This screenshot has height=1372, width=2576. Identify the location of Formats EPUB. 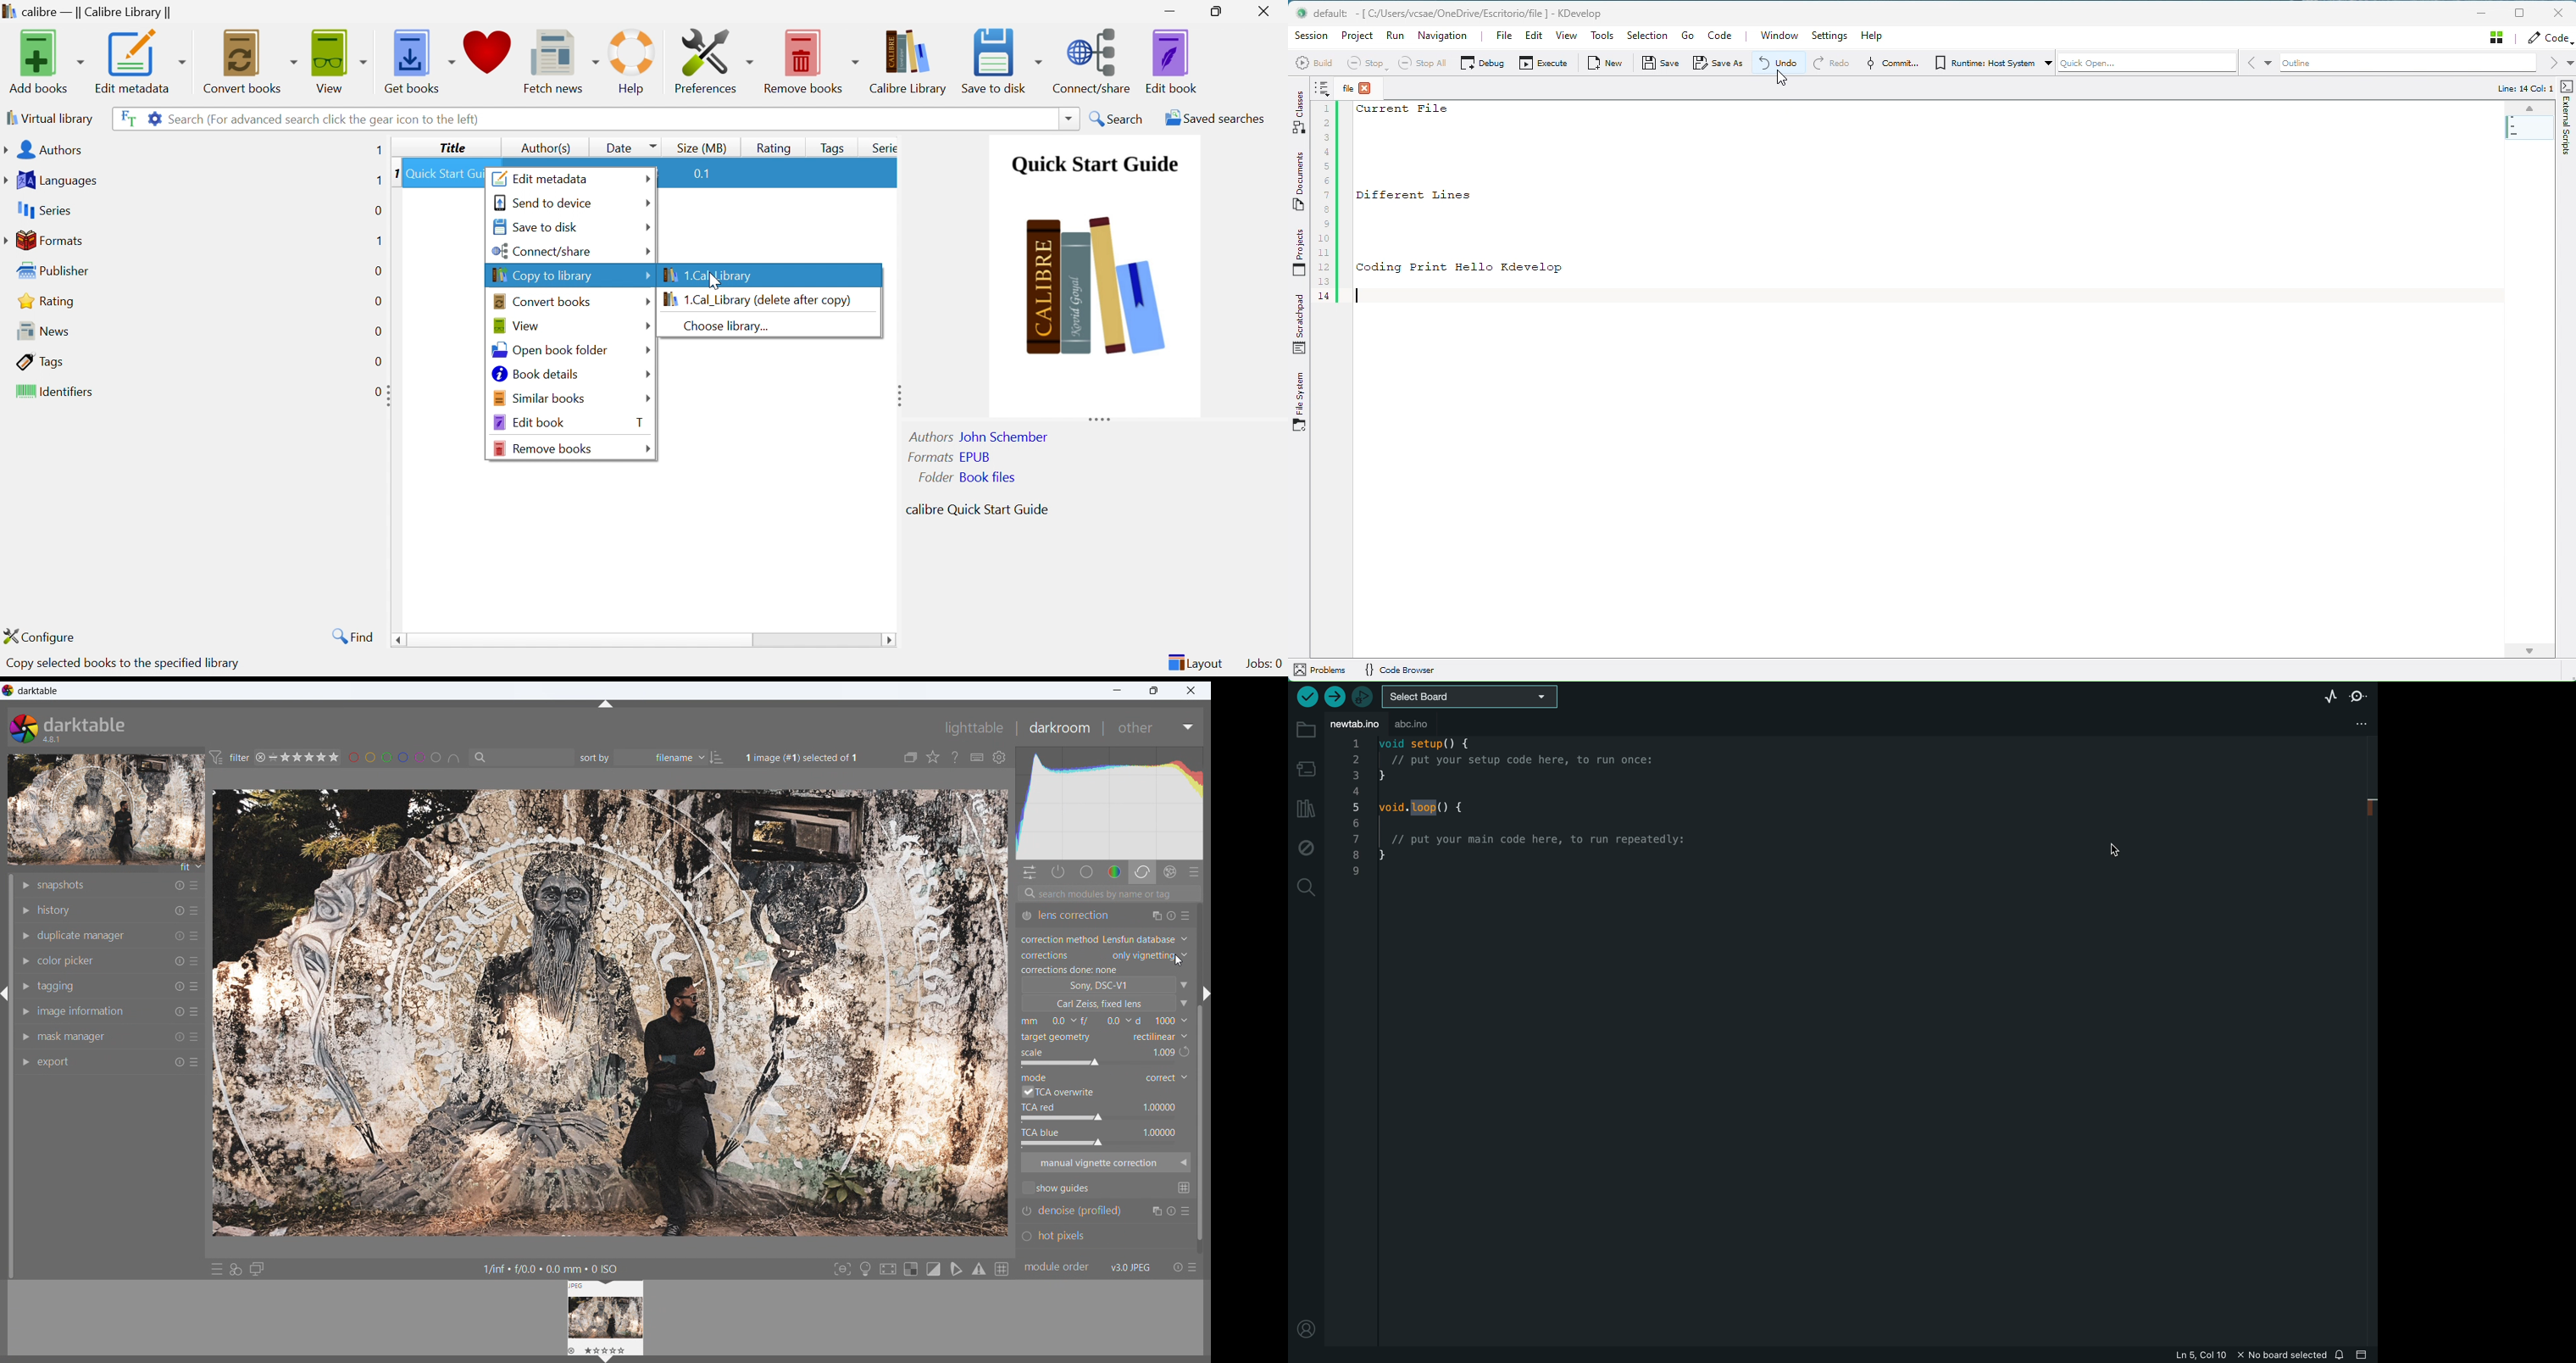
(949, 456).